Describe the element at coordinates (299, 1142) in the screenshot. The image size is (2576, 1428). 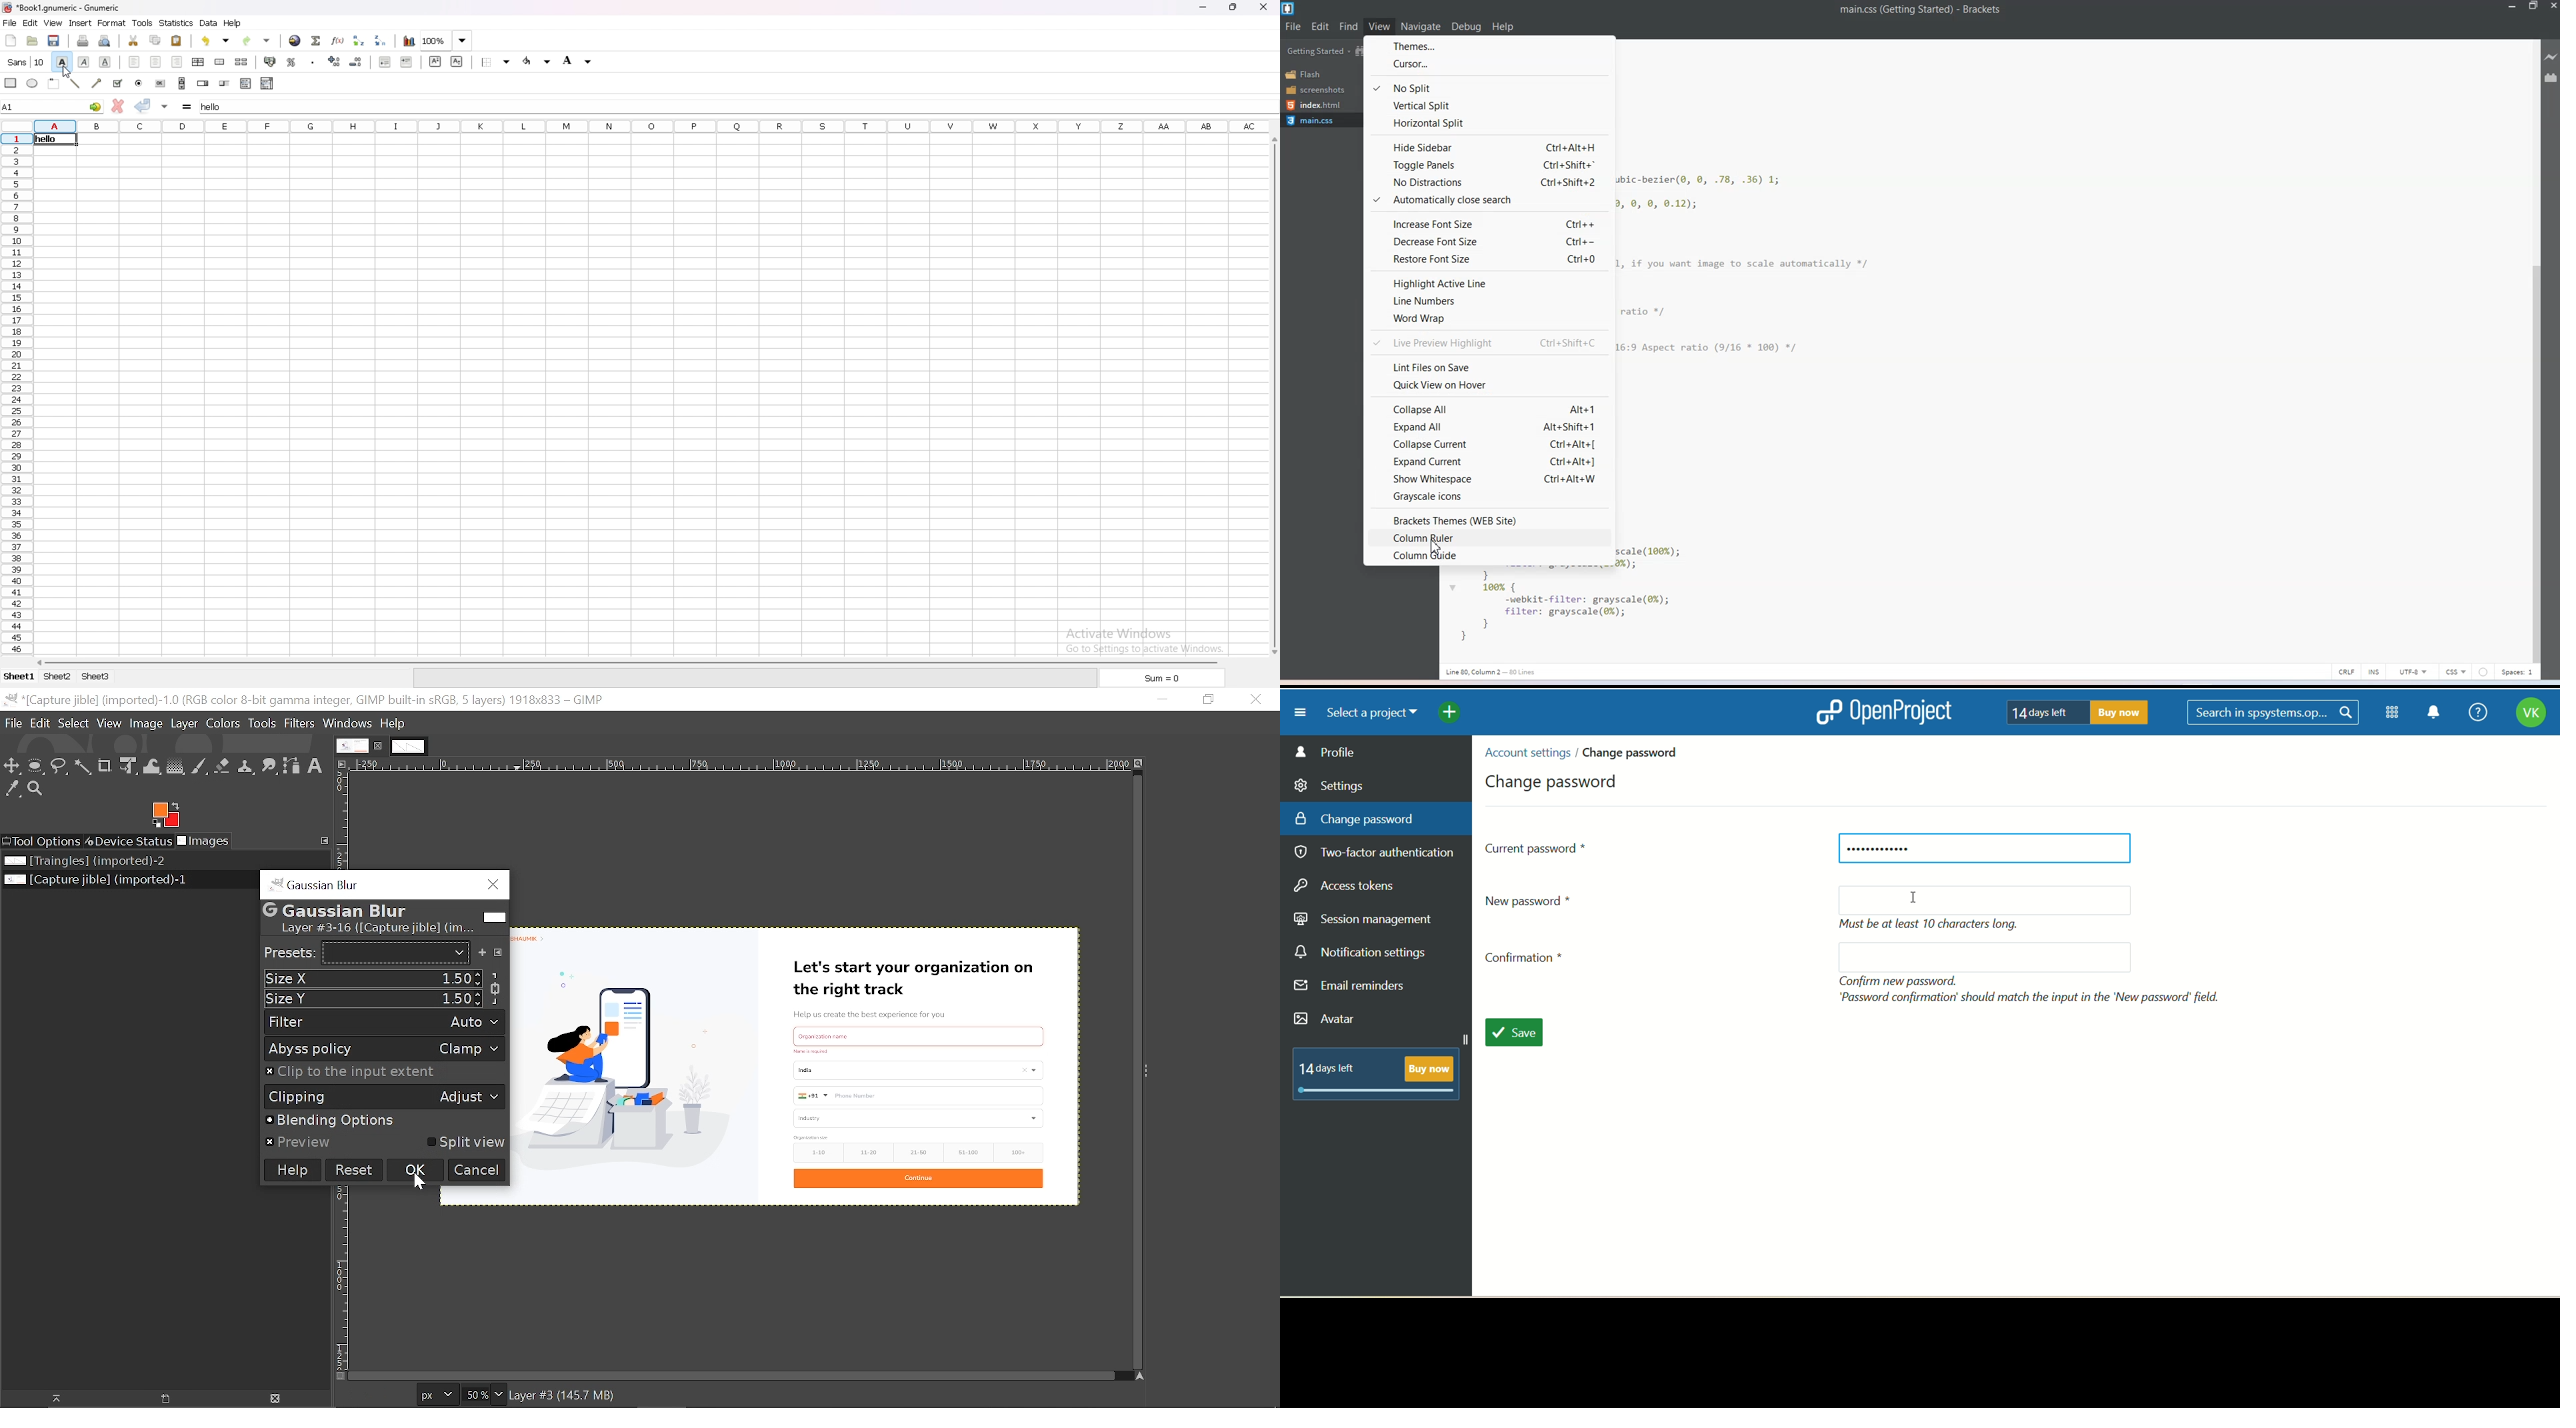
I see `Preview` at that location.